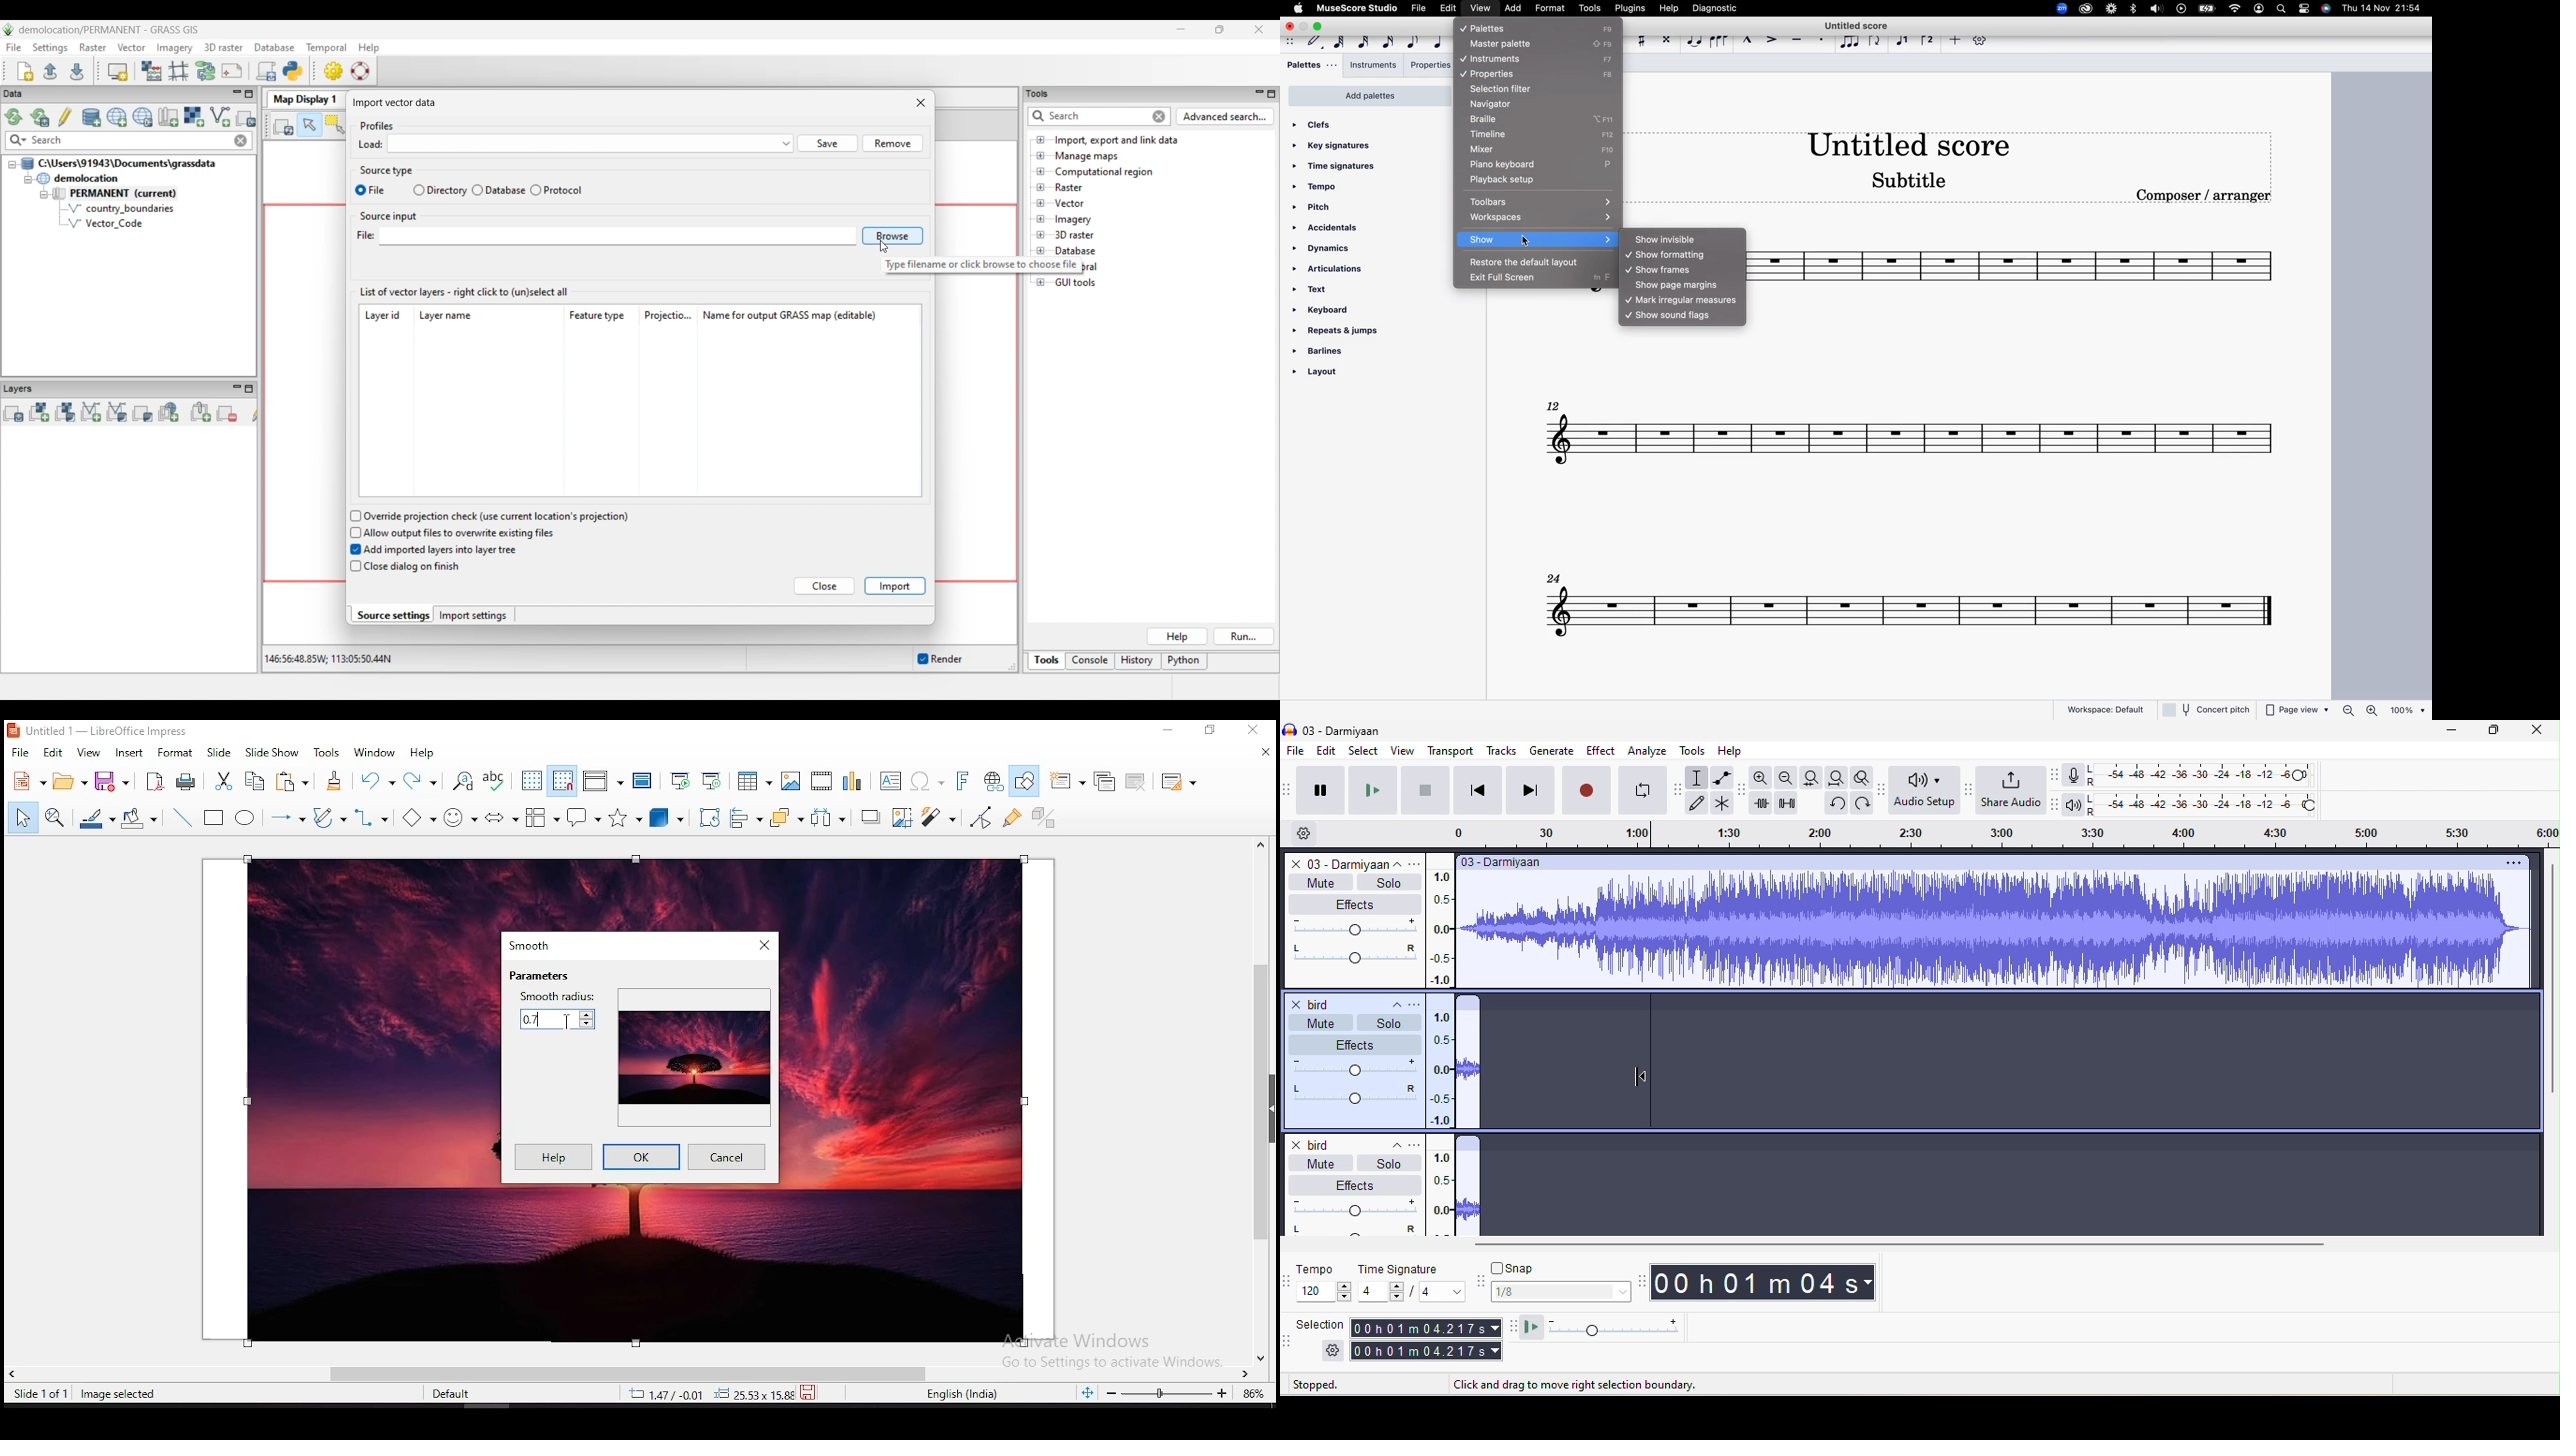  Describe the element at coordinates (1513, 8) in the screenshot. I see `add` at that location.